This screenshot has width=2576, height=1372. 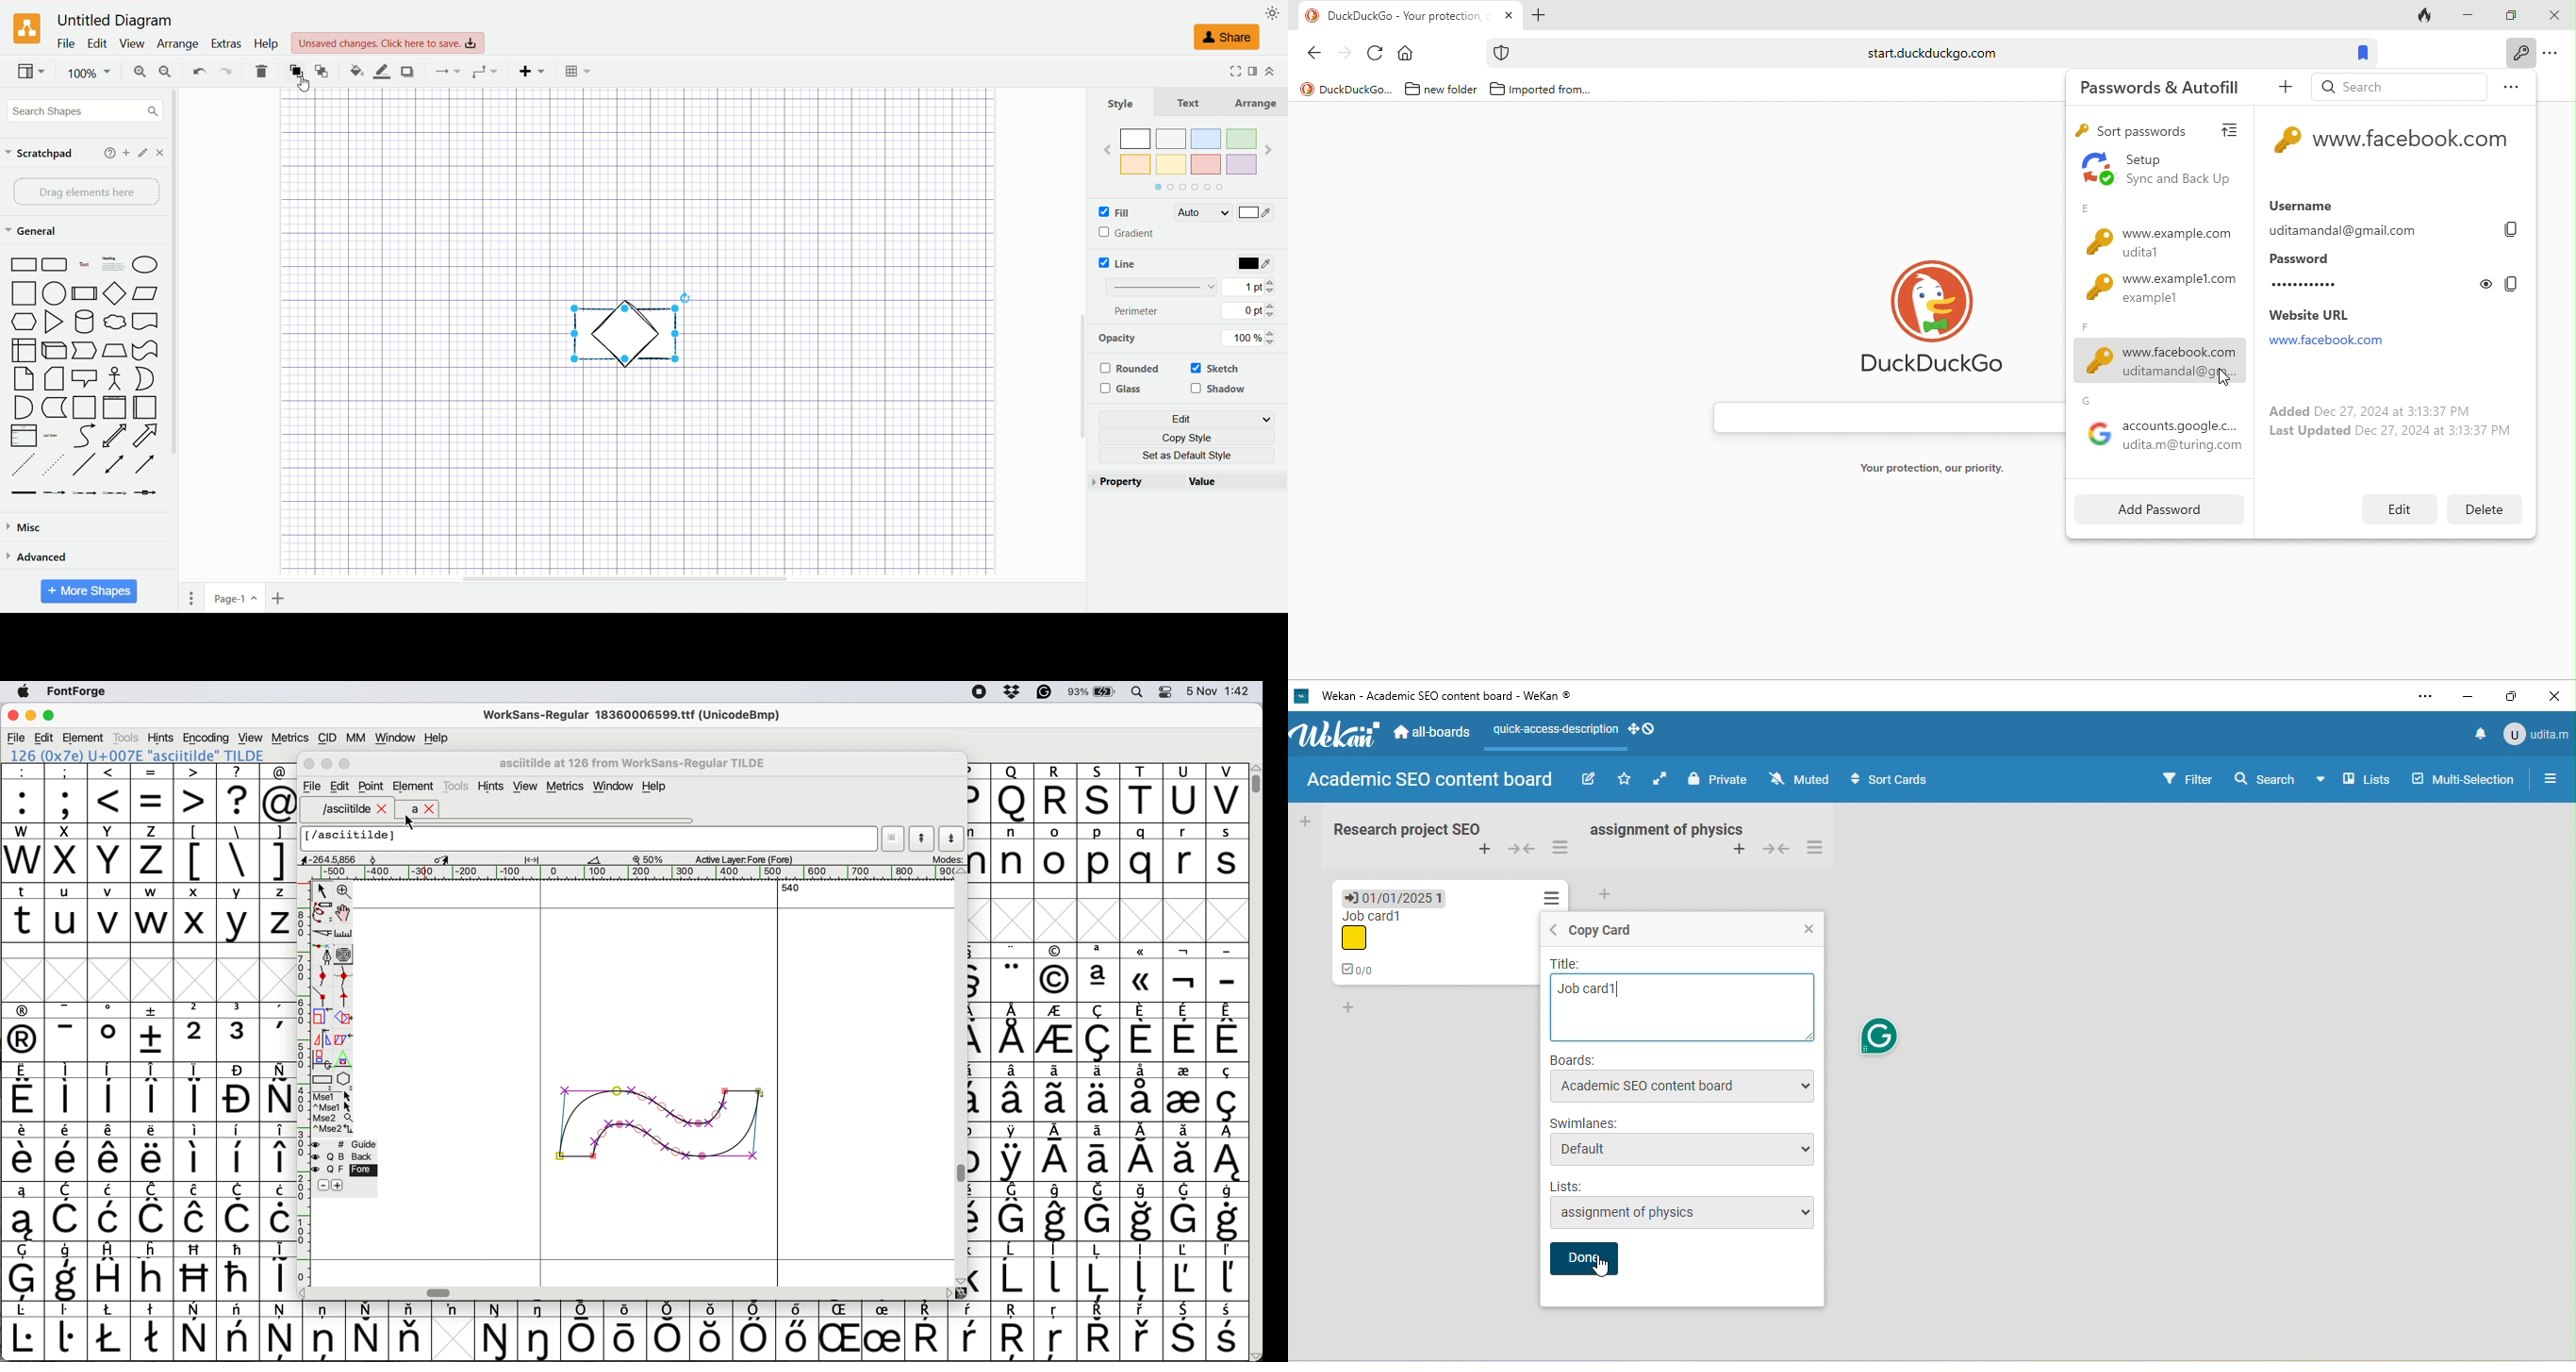 What do you see at coordinates (138, 755) in the screenshot?
I see `126 (0x7e) U+007E "asciitilde" TILDE` at bounding box center [138, 755].